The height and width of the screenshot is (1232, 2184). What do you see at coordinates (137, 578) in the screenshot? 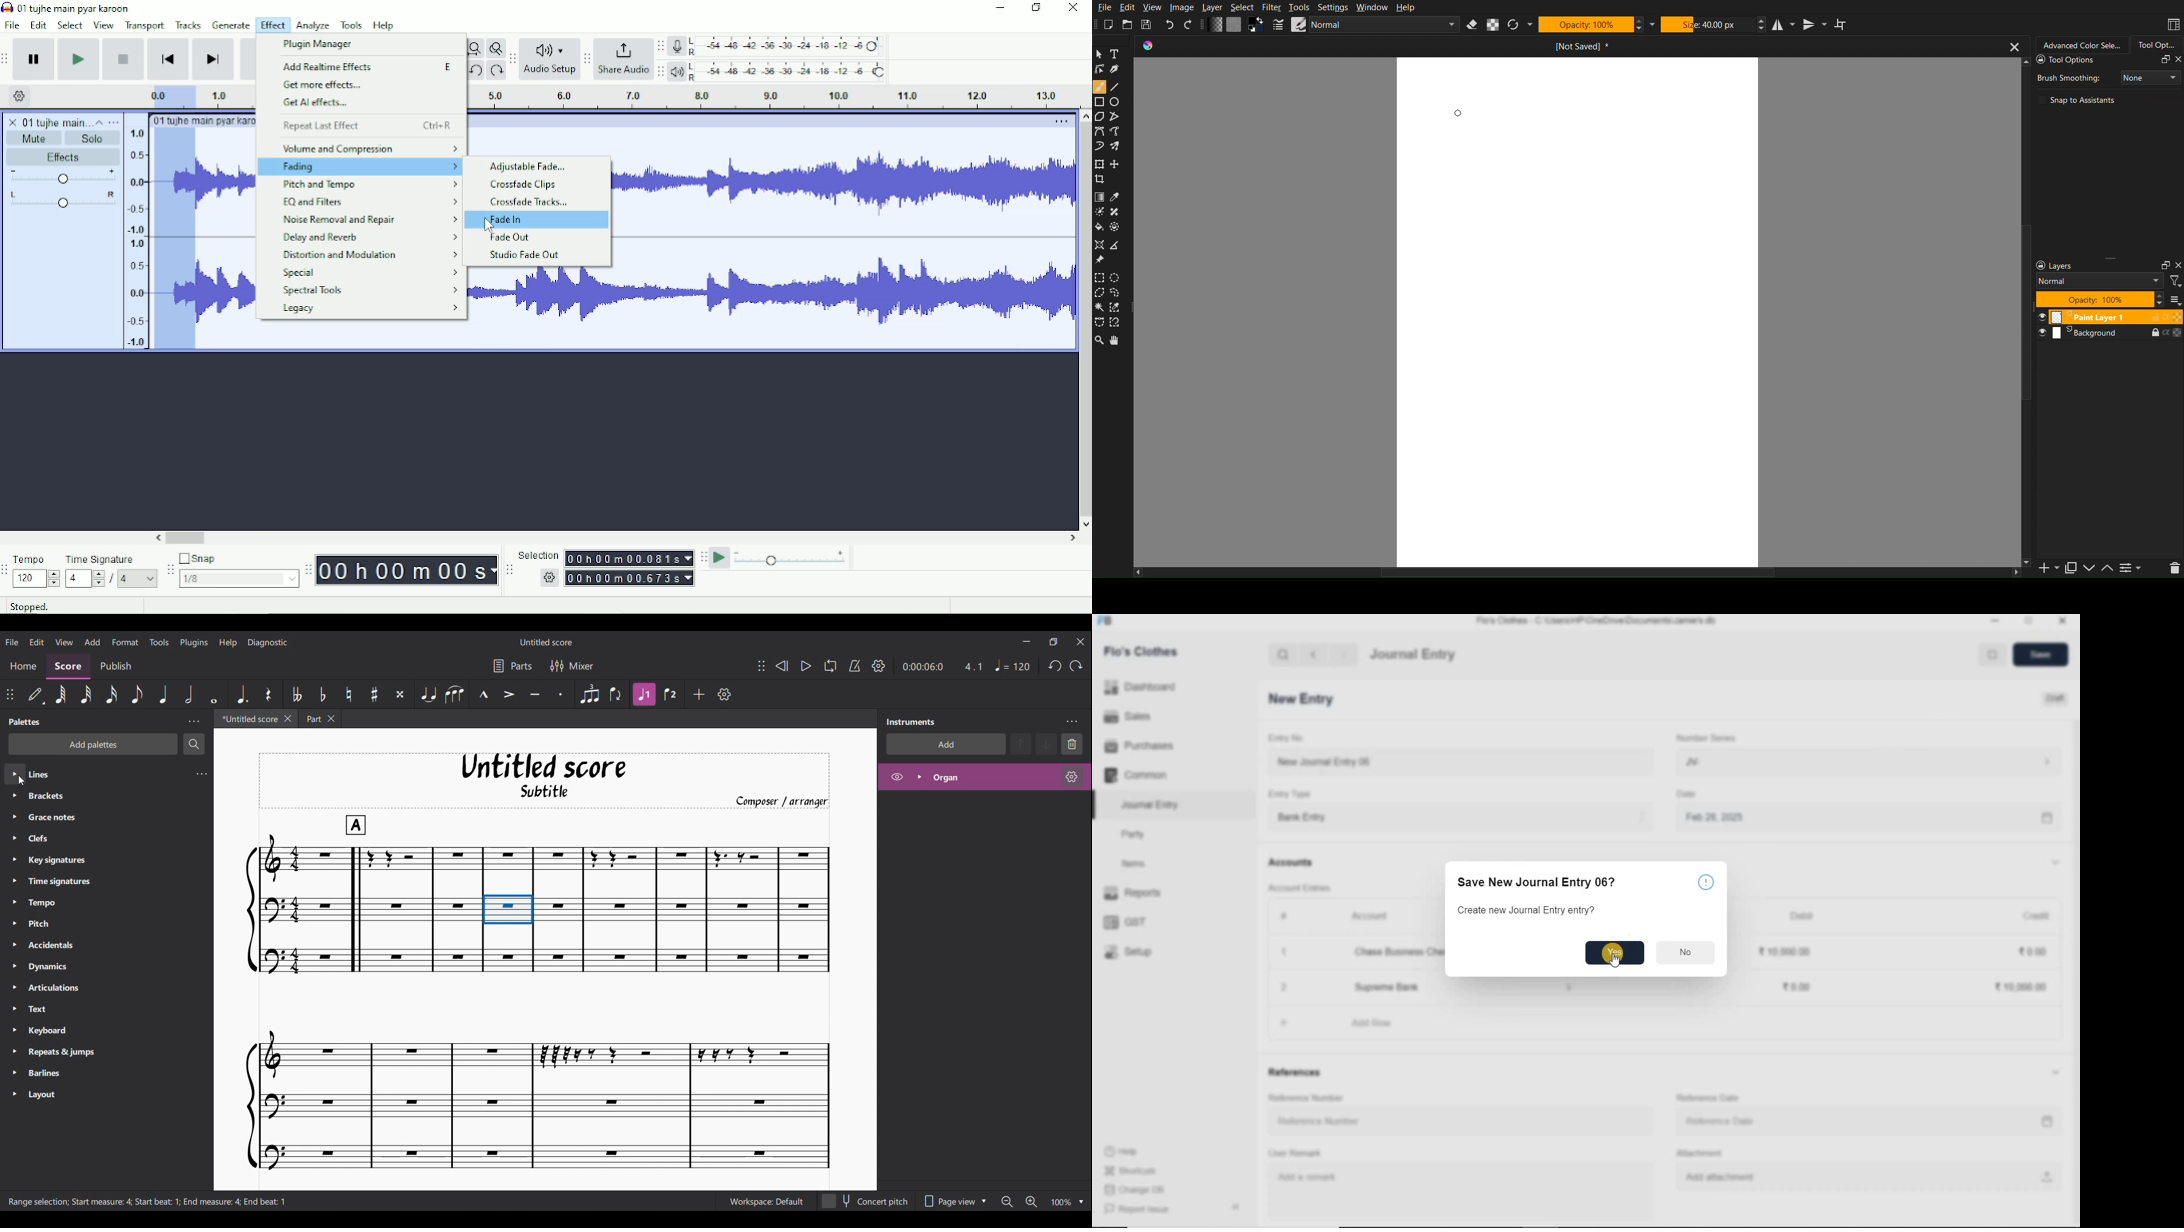
I see `4` at bounding box center [137, 578].